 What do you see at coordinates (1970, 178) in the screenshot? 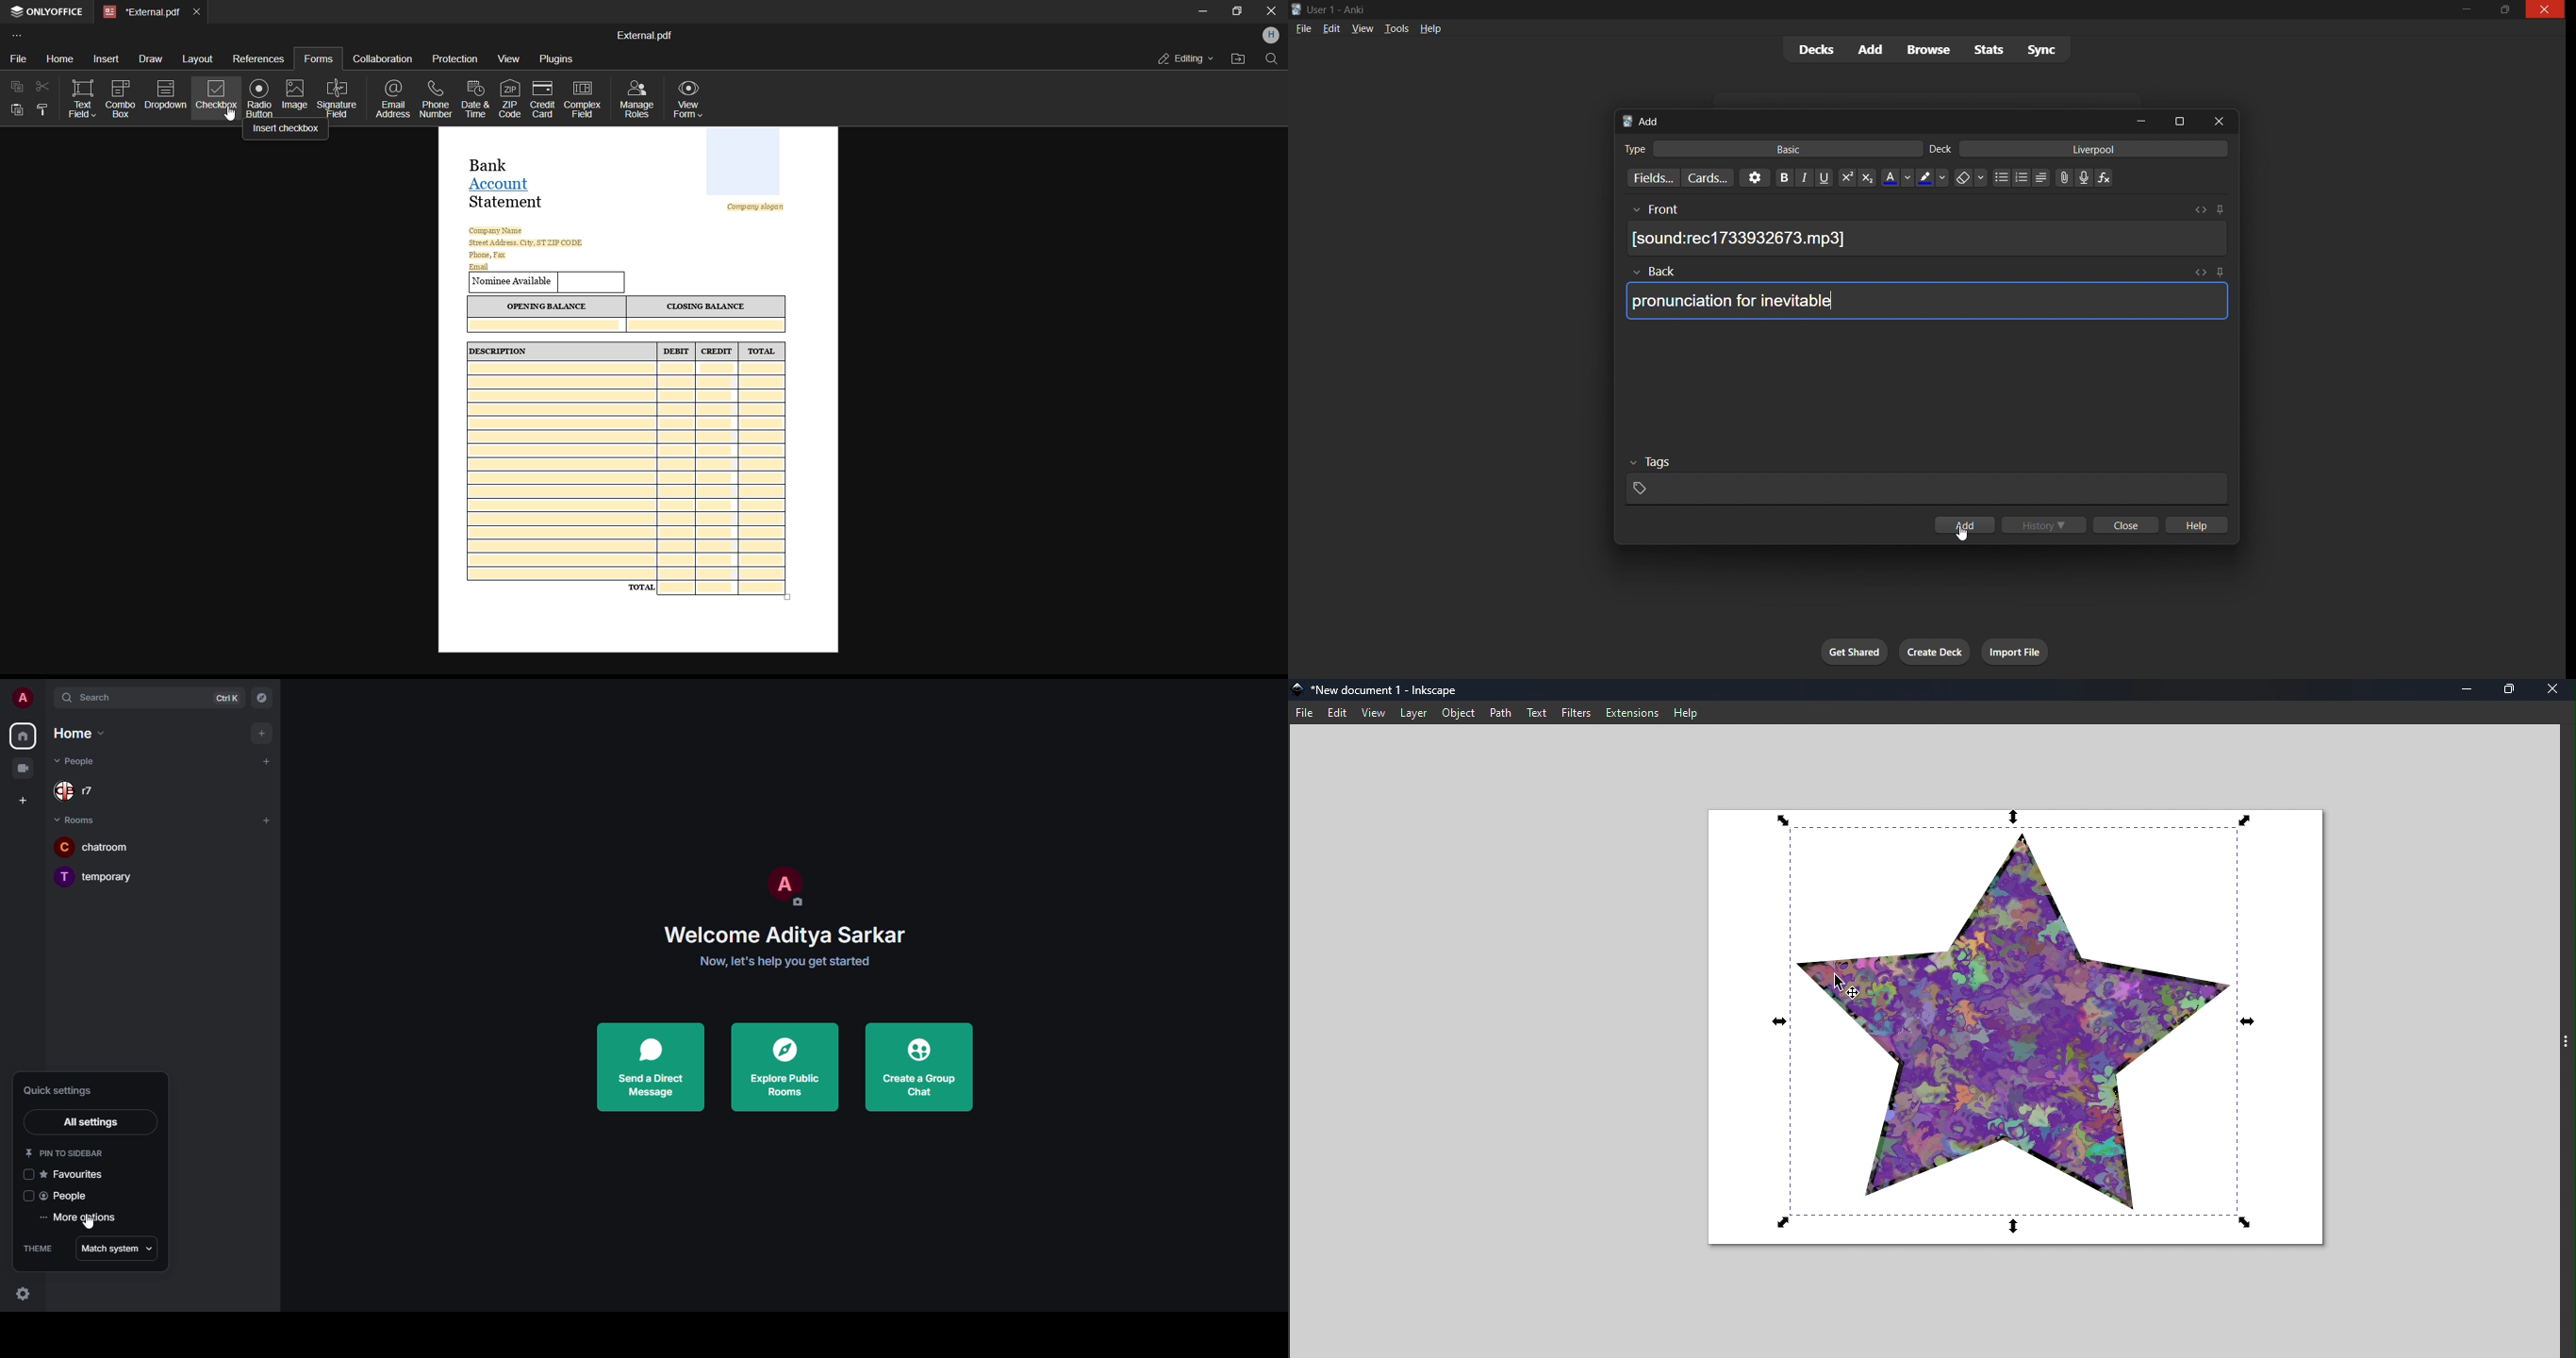
I see `erase formatting` at bounding box center [1970, 178].